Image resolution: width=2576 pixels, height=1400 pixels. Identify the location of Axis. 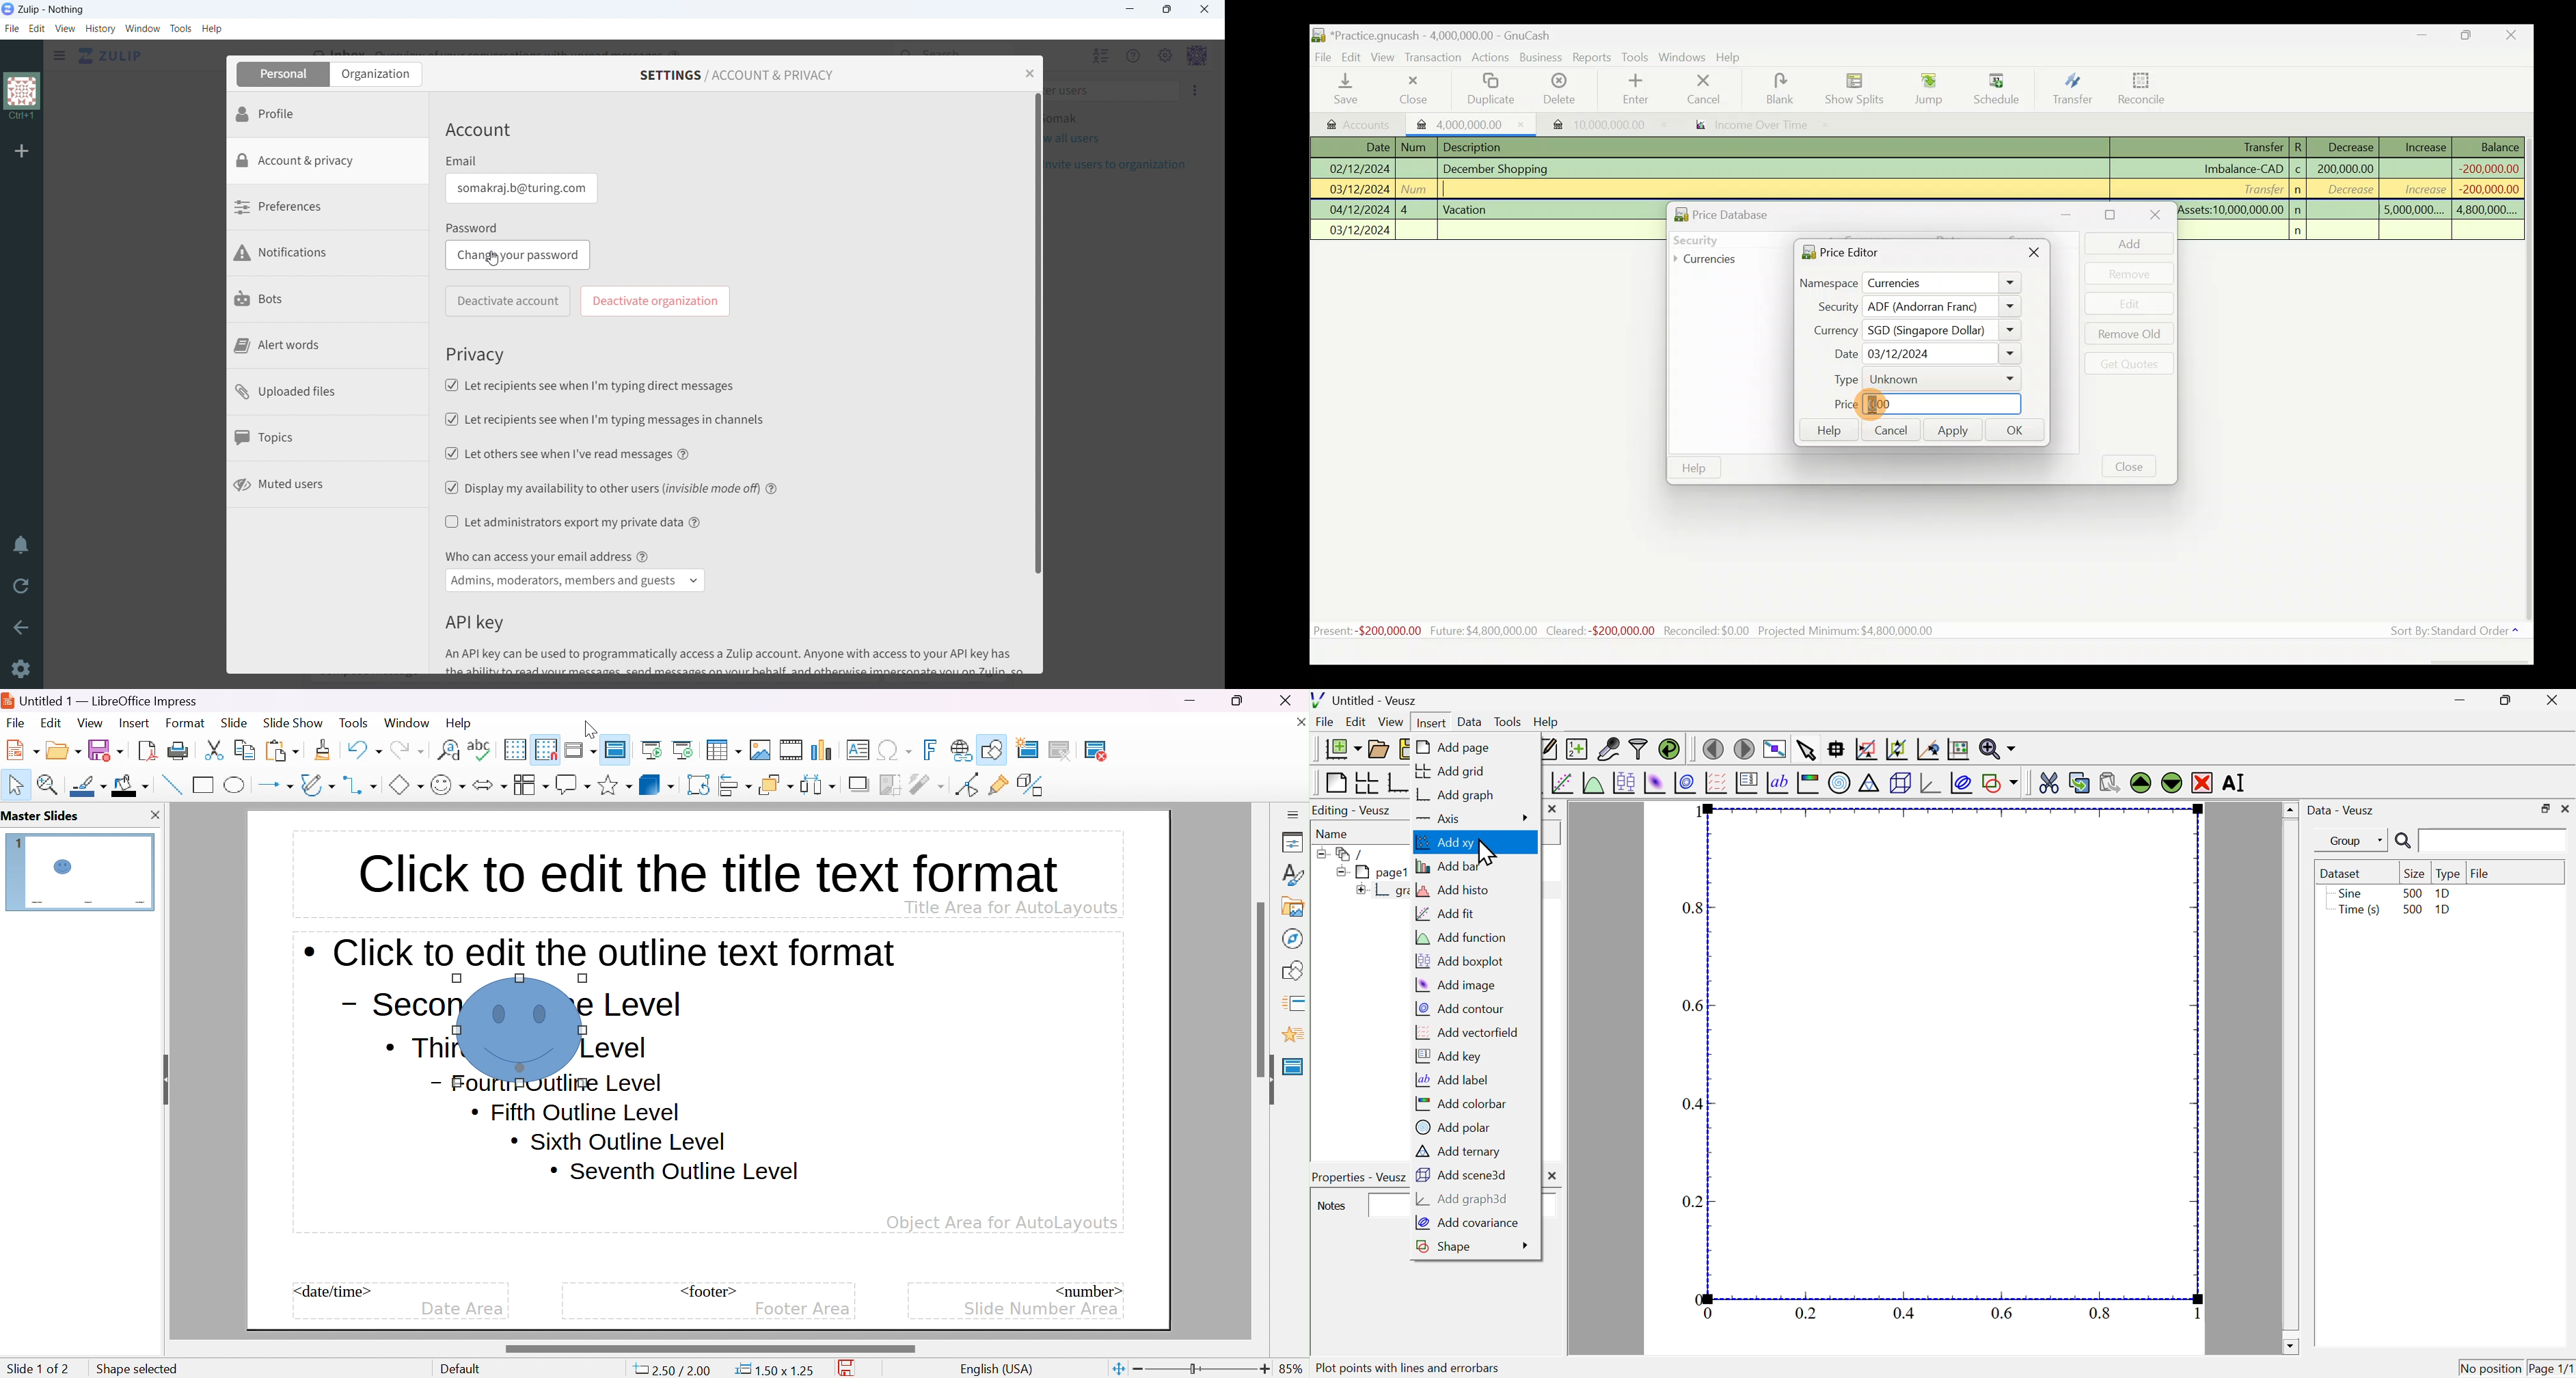
(1474, 818).